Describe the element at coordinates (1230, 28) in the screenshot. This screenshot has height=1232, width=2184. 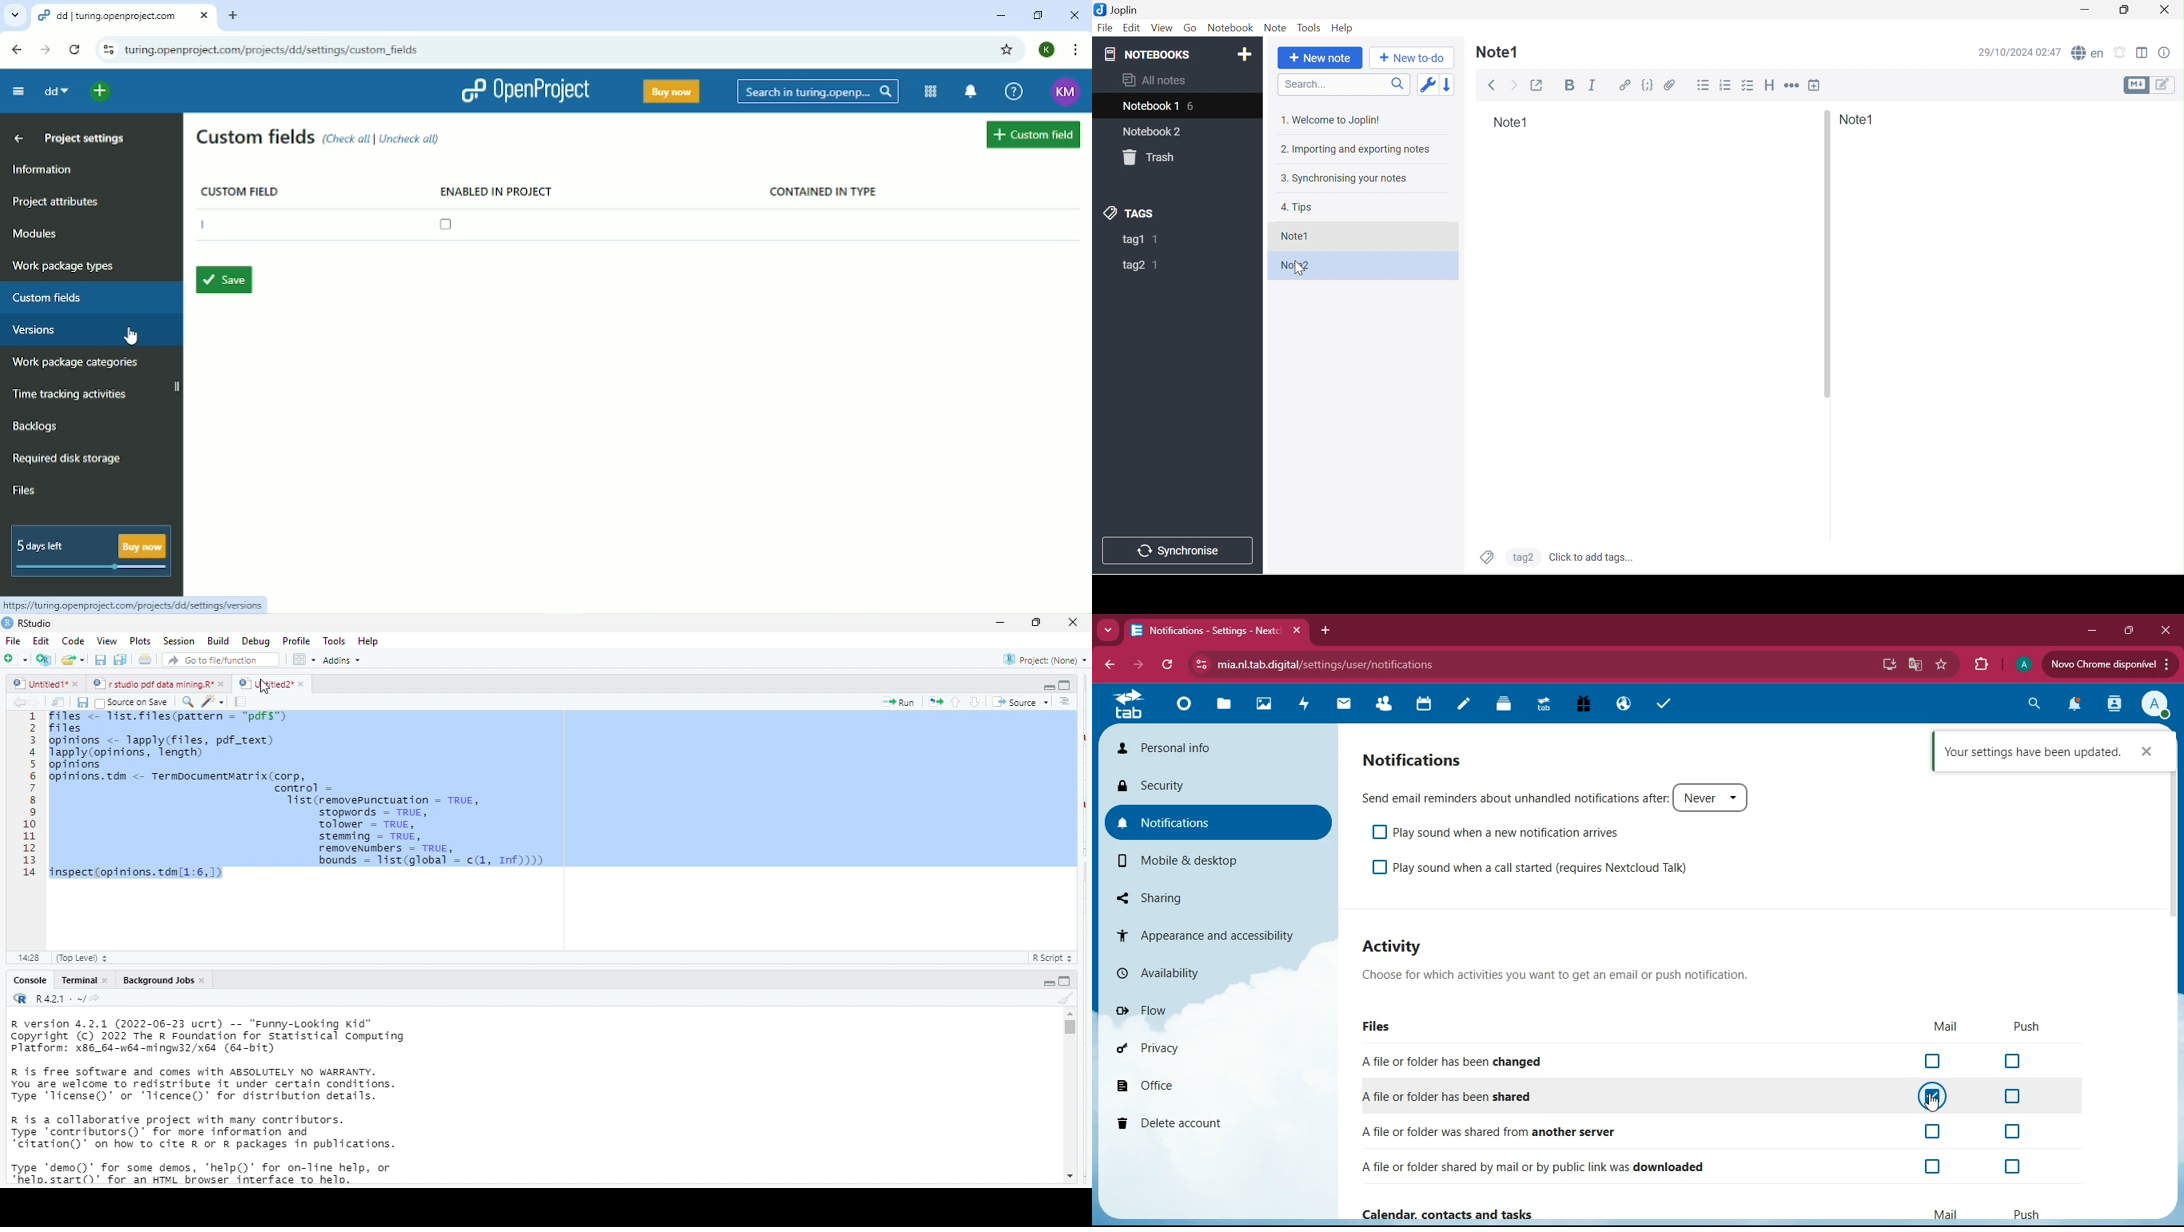
I see `Notebook` at that location.